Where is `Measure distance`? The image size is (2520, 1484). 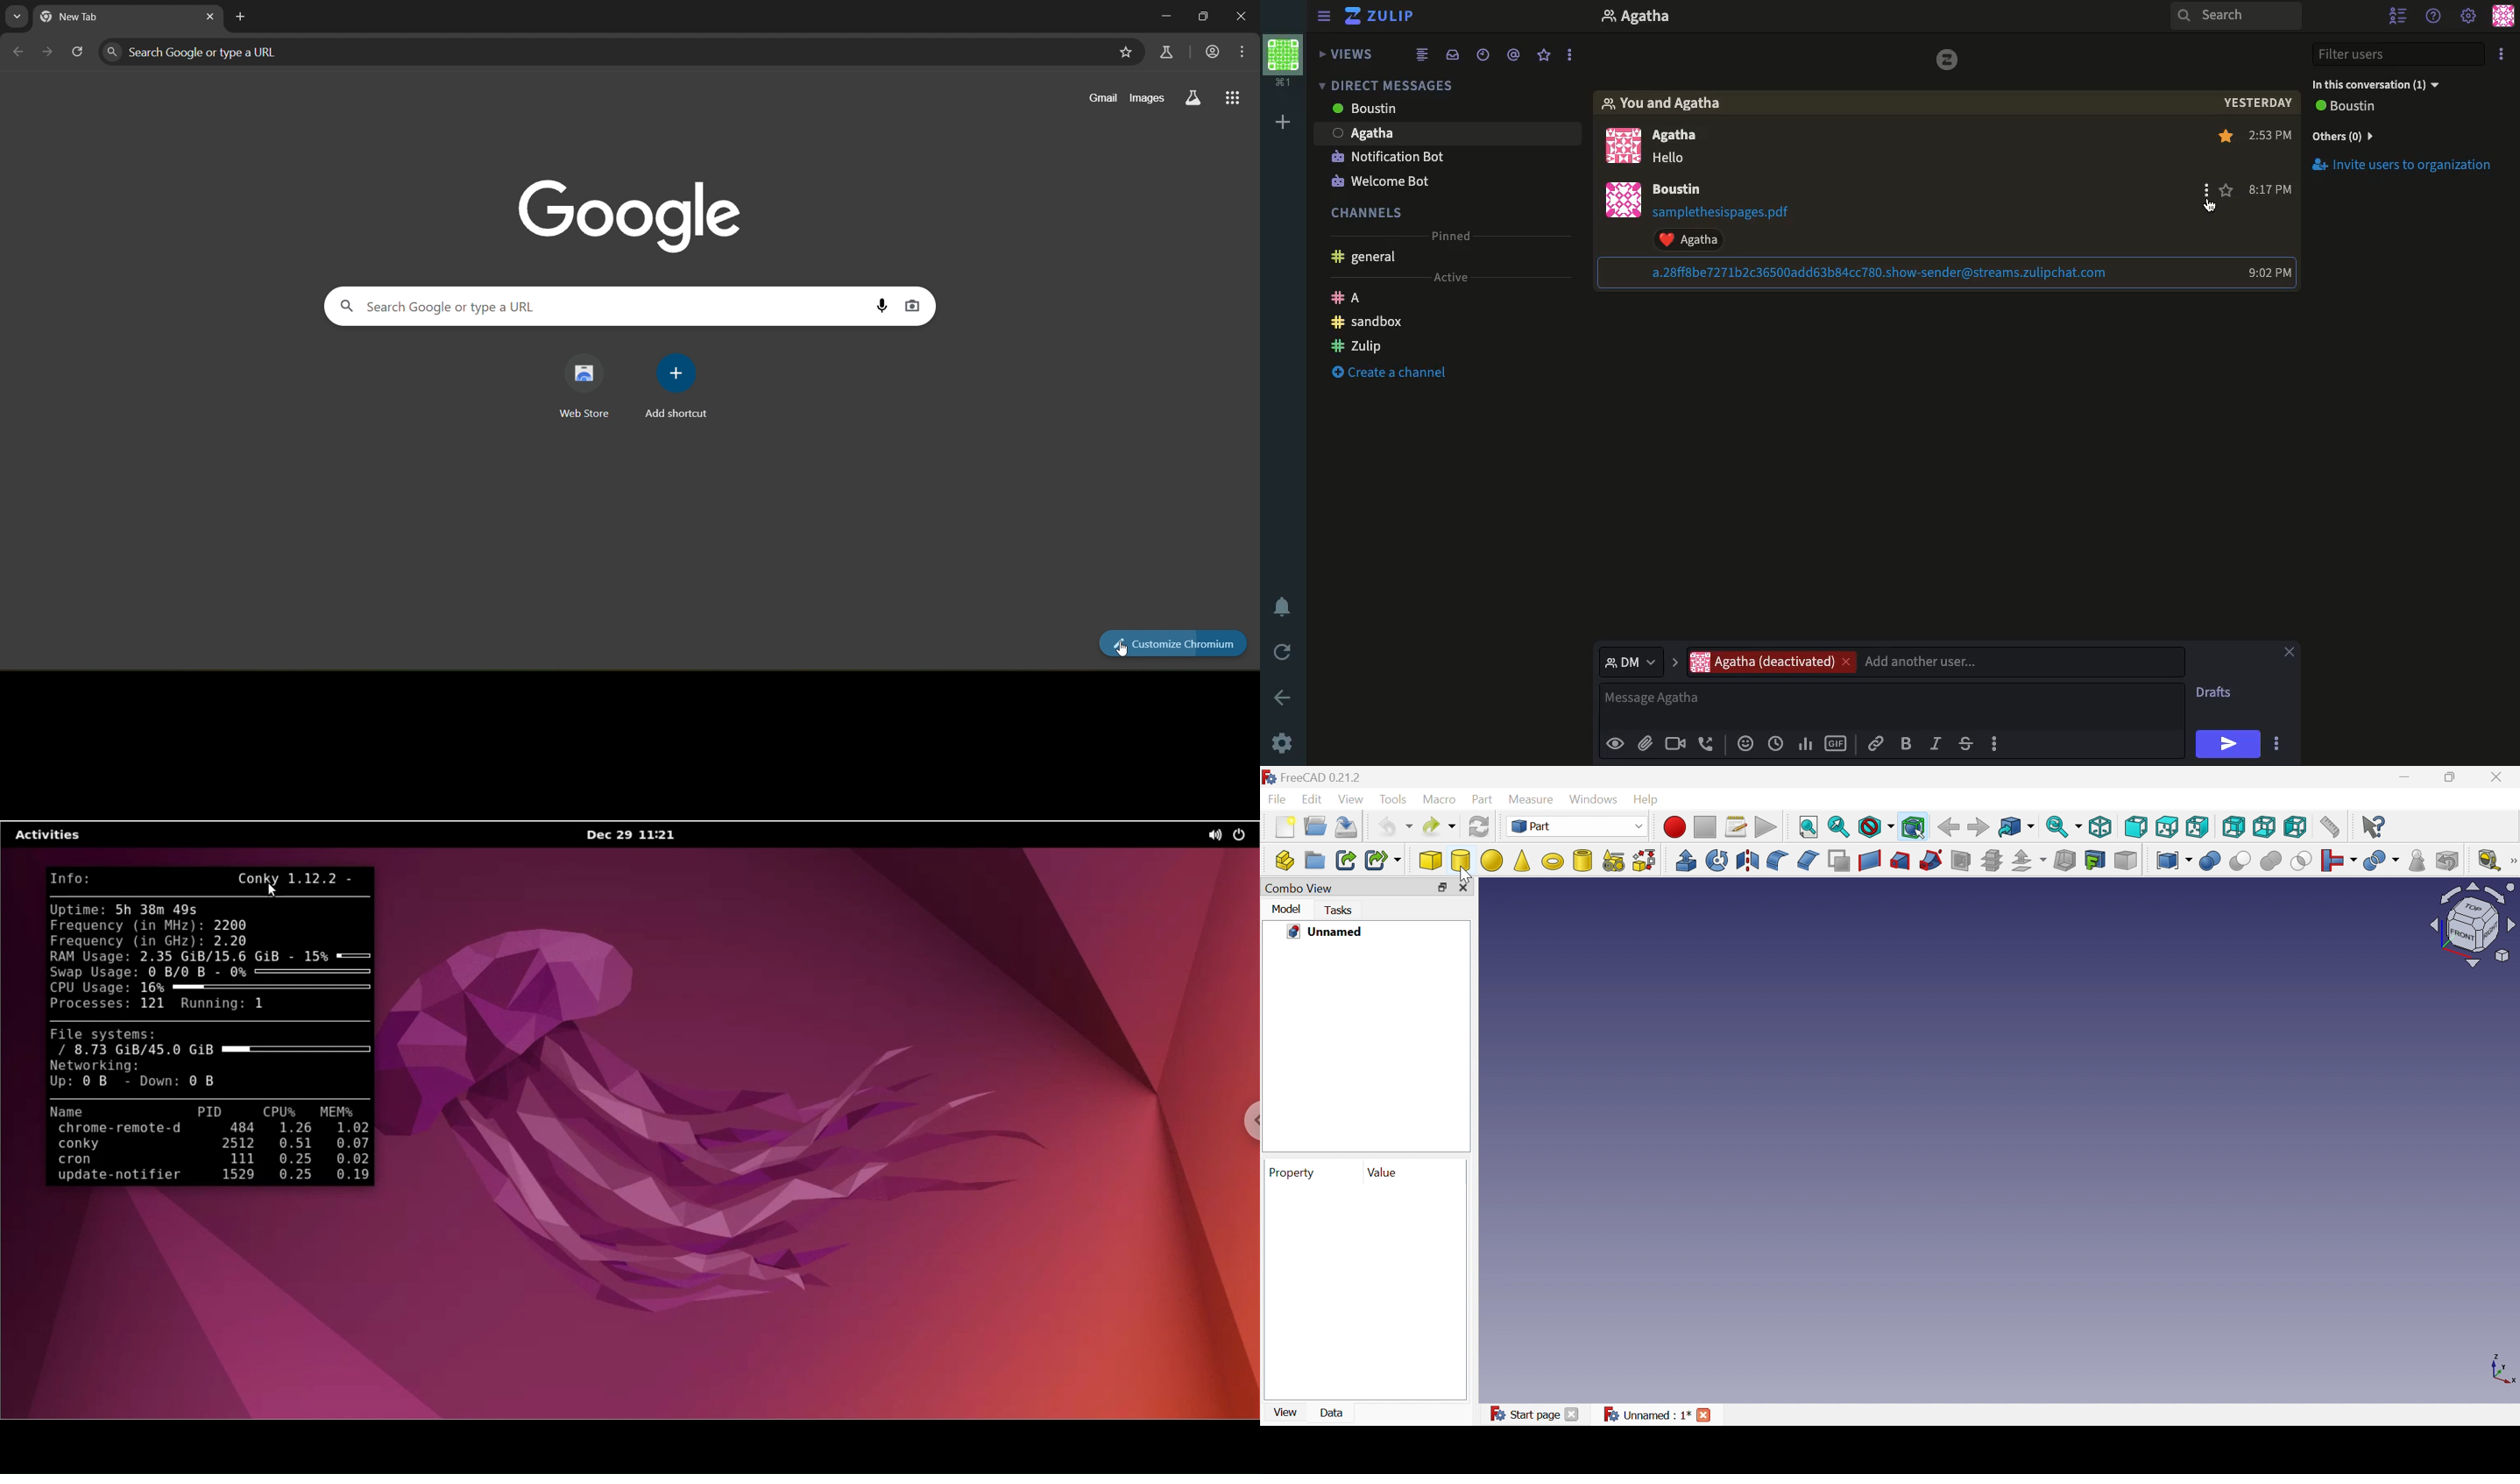
Measure distance is located at coordinates (2330, 826).